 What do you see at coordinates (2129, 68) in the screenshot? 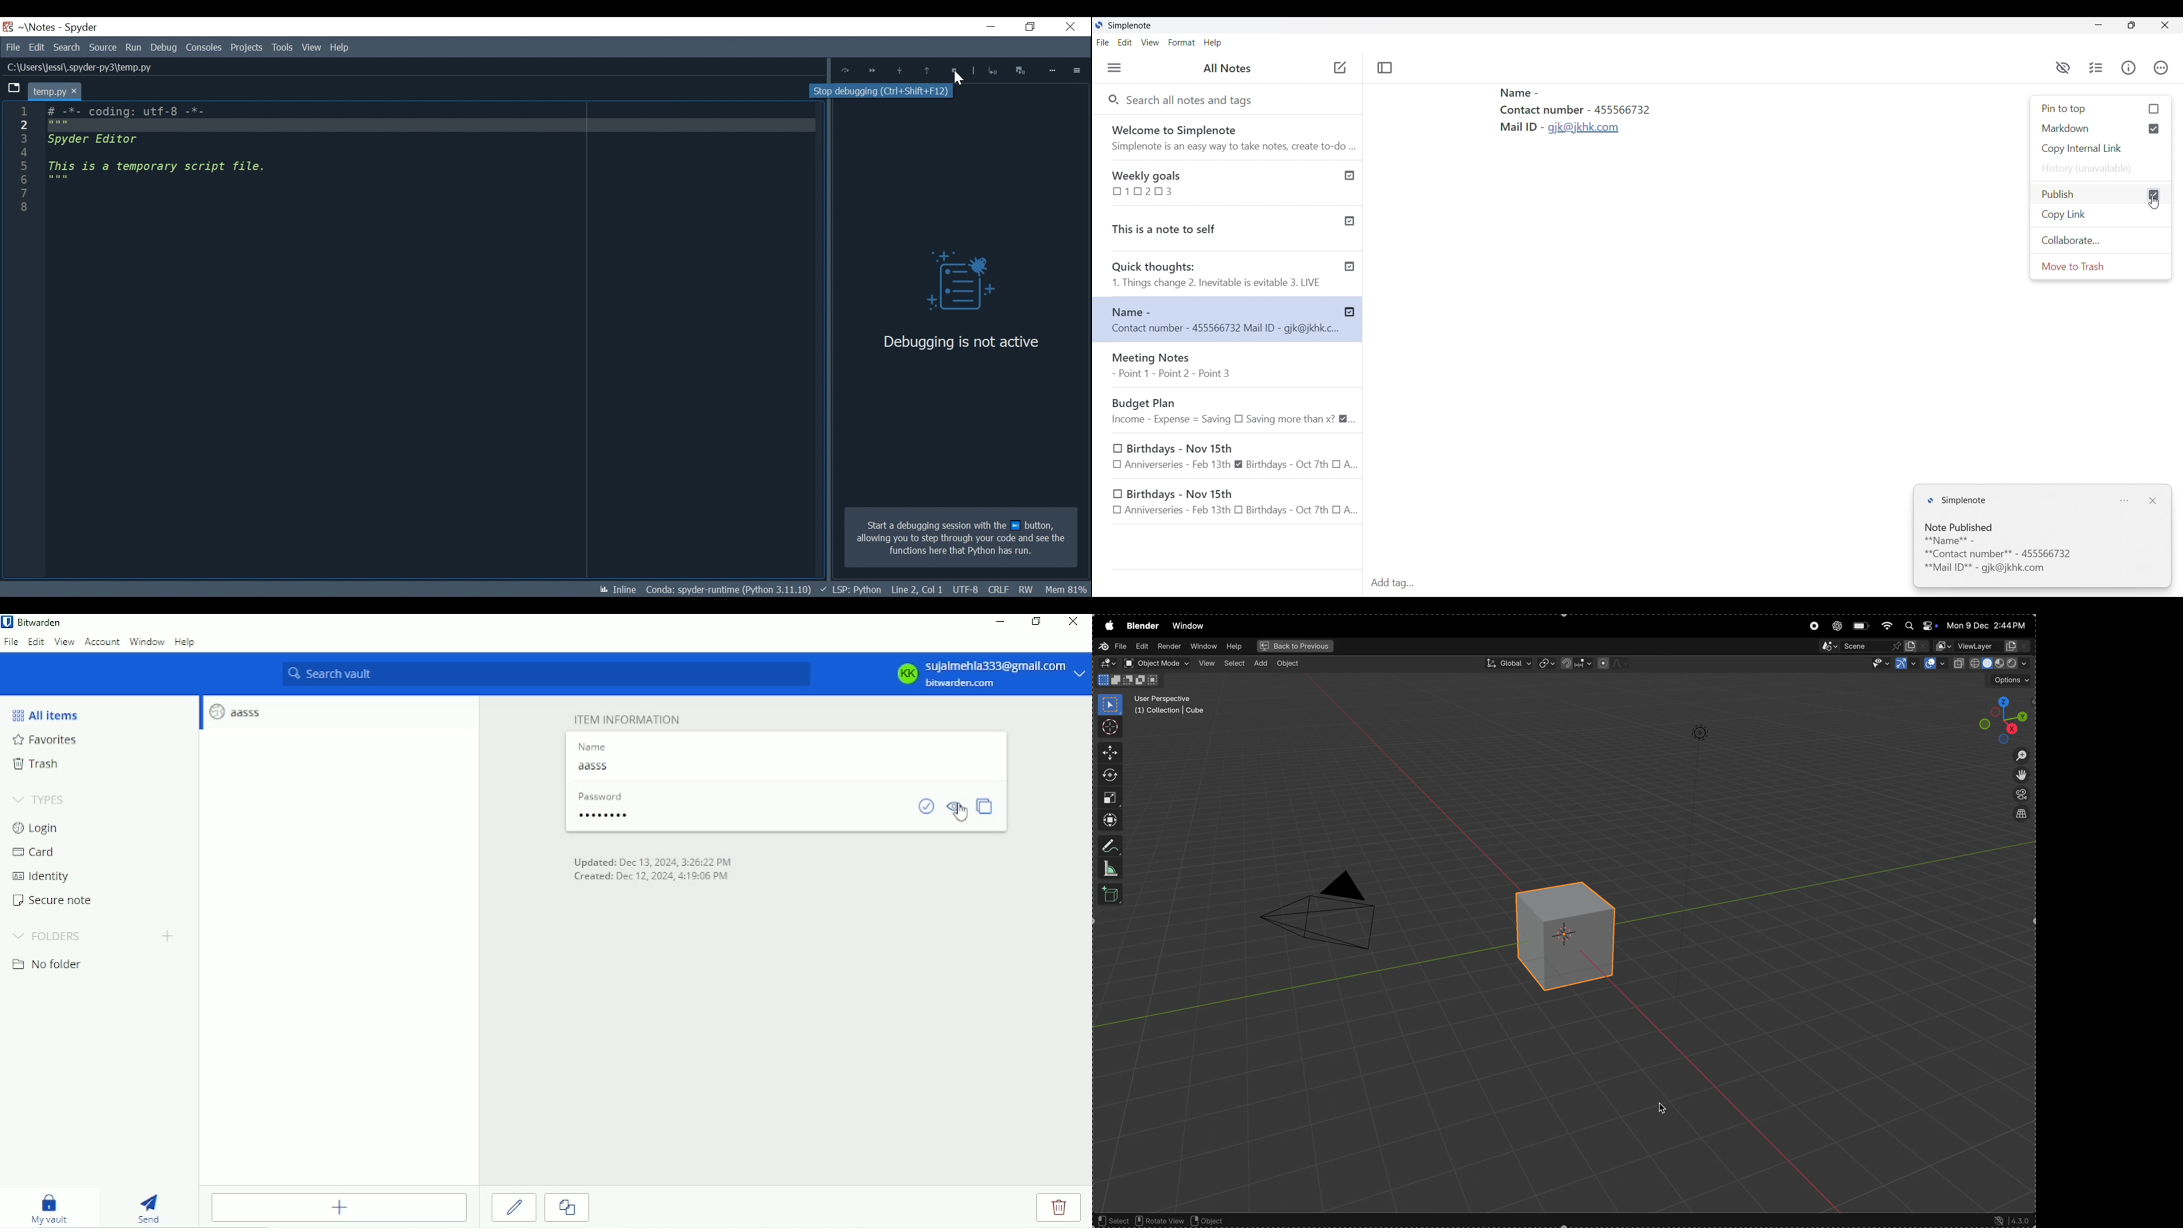
I see `Info` at bounding box center [2129, 68].